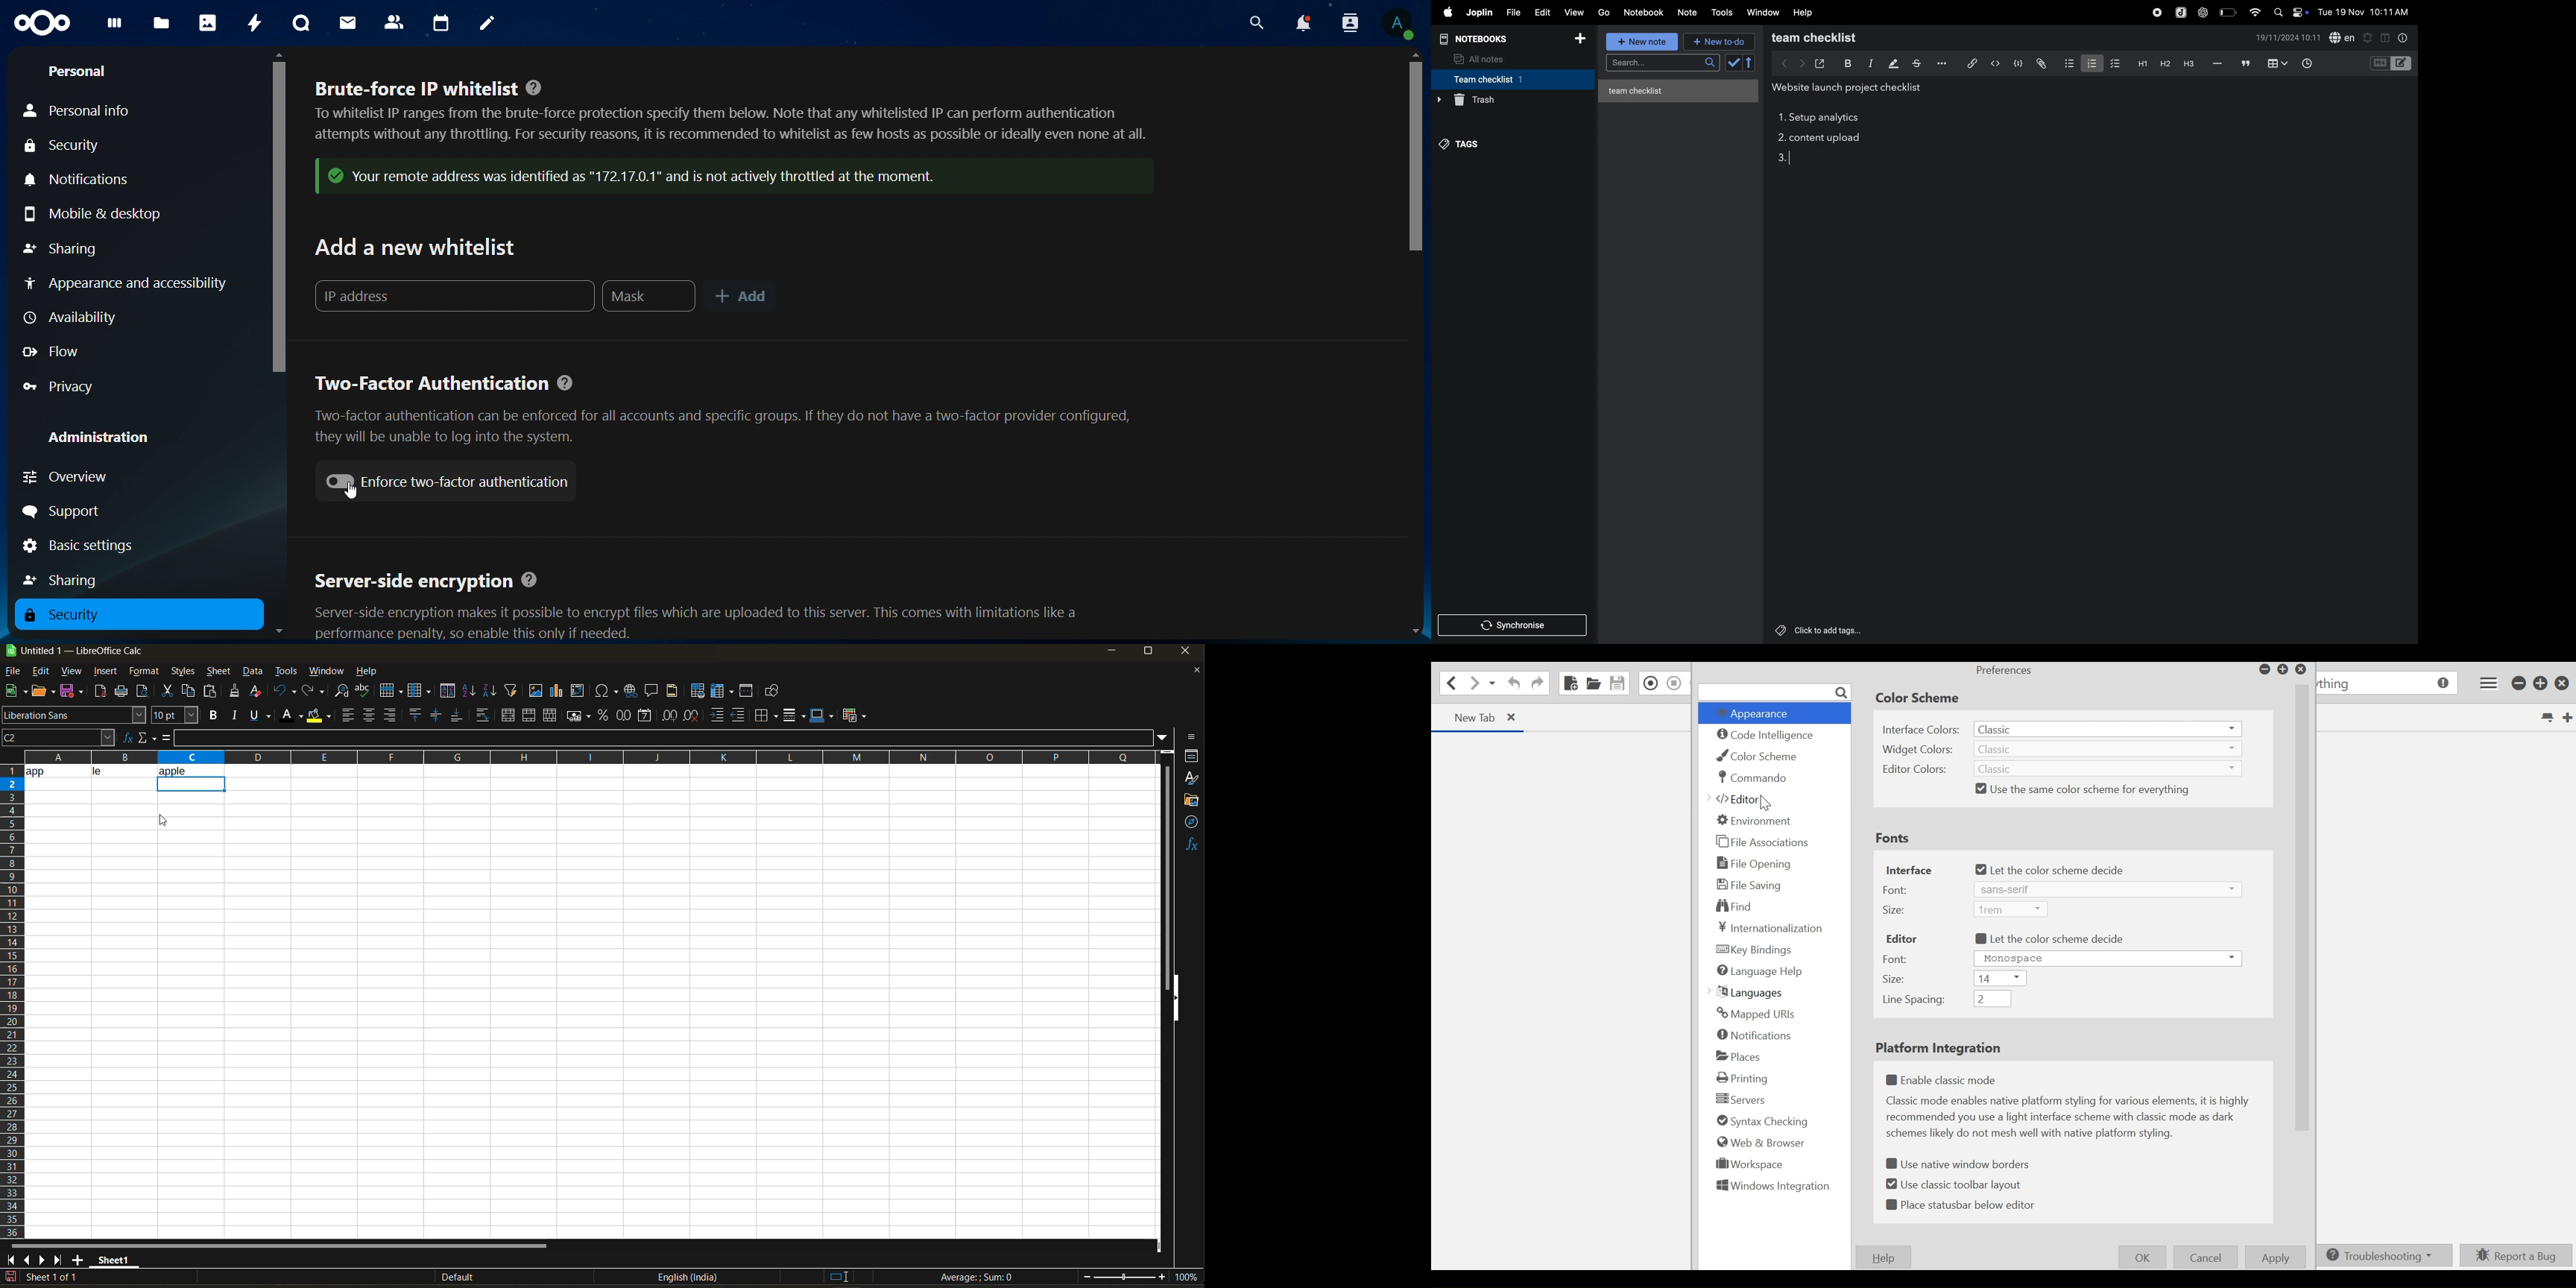 The image size is (2576, 1288). Describe the element at coordinates (2380, 63) in the screenshot. I see `M+` at that location.